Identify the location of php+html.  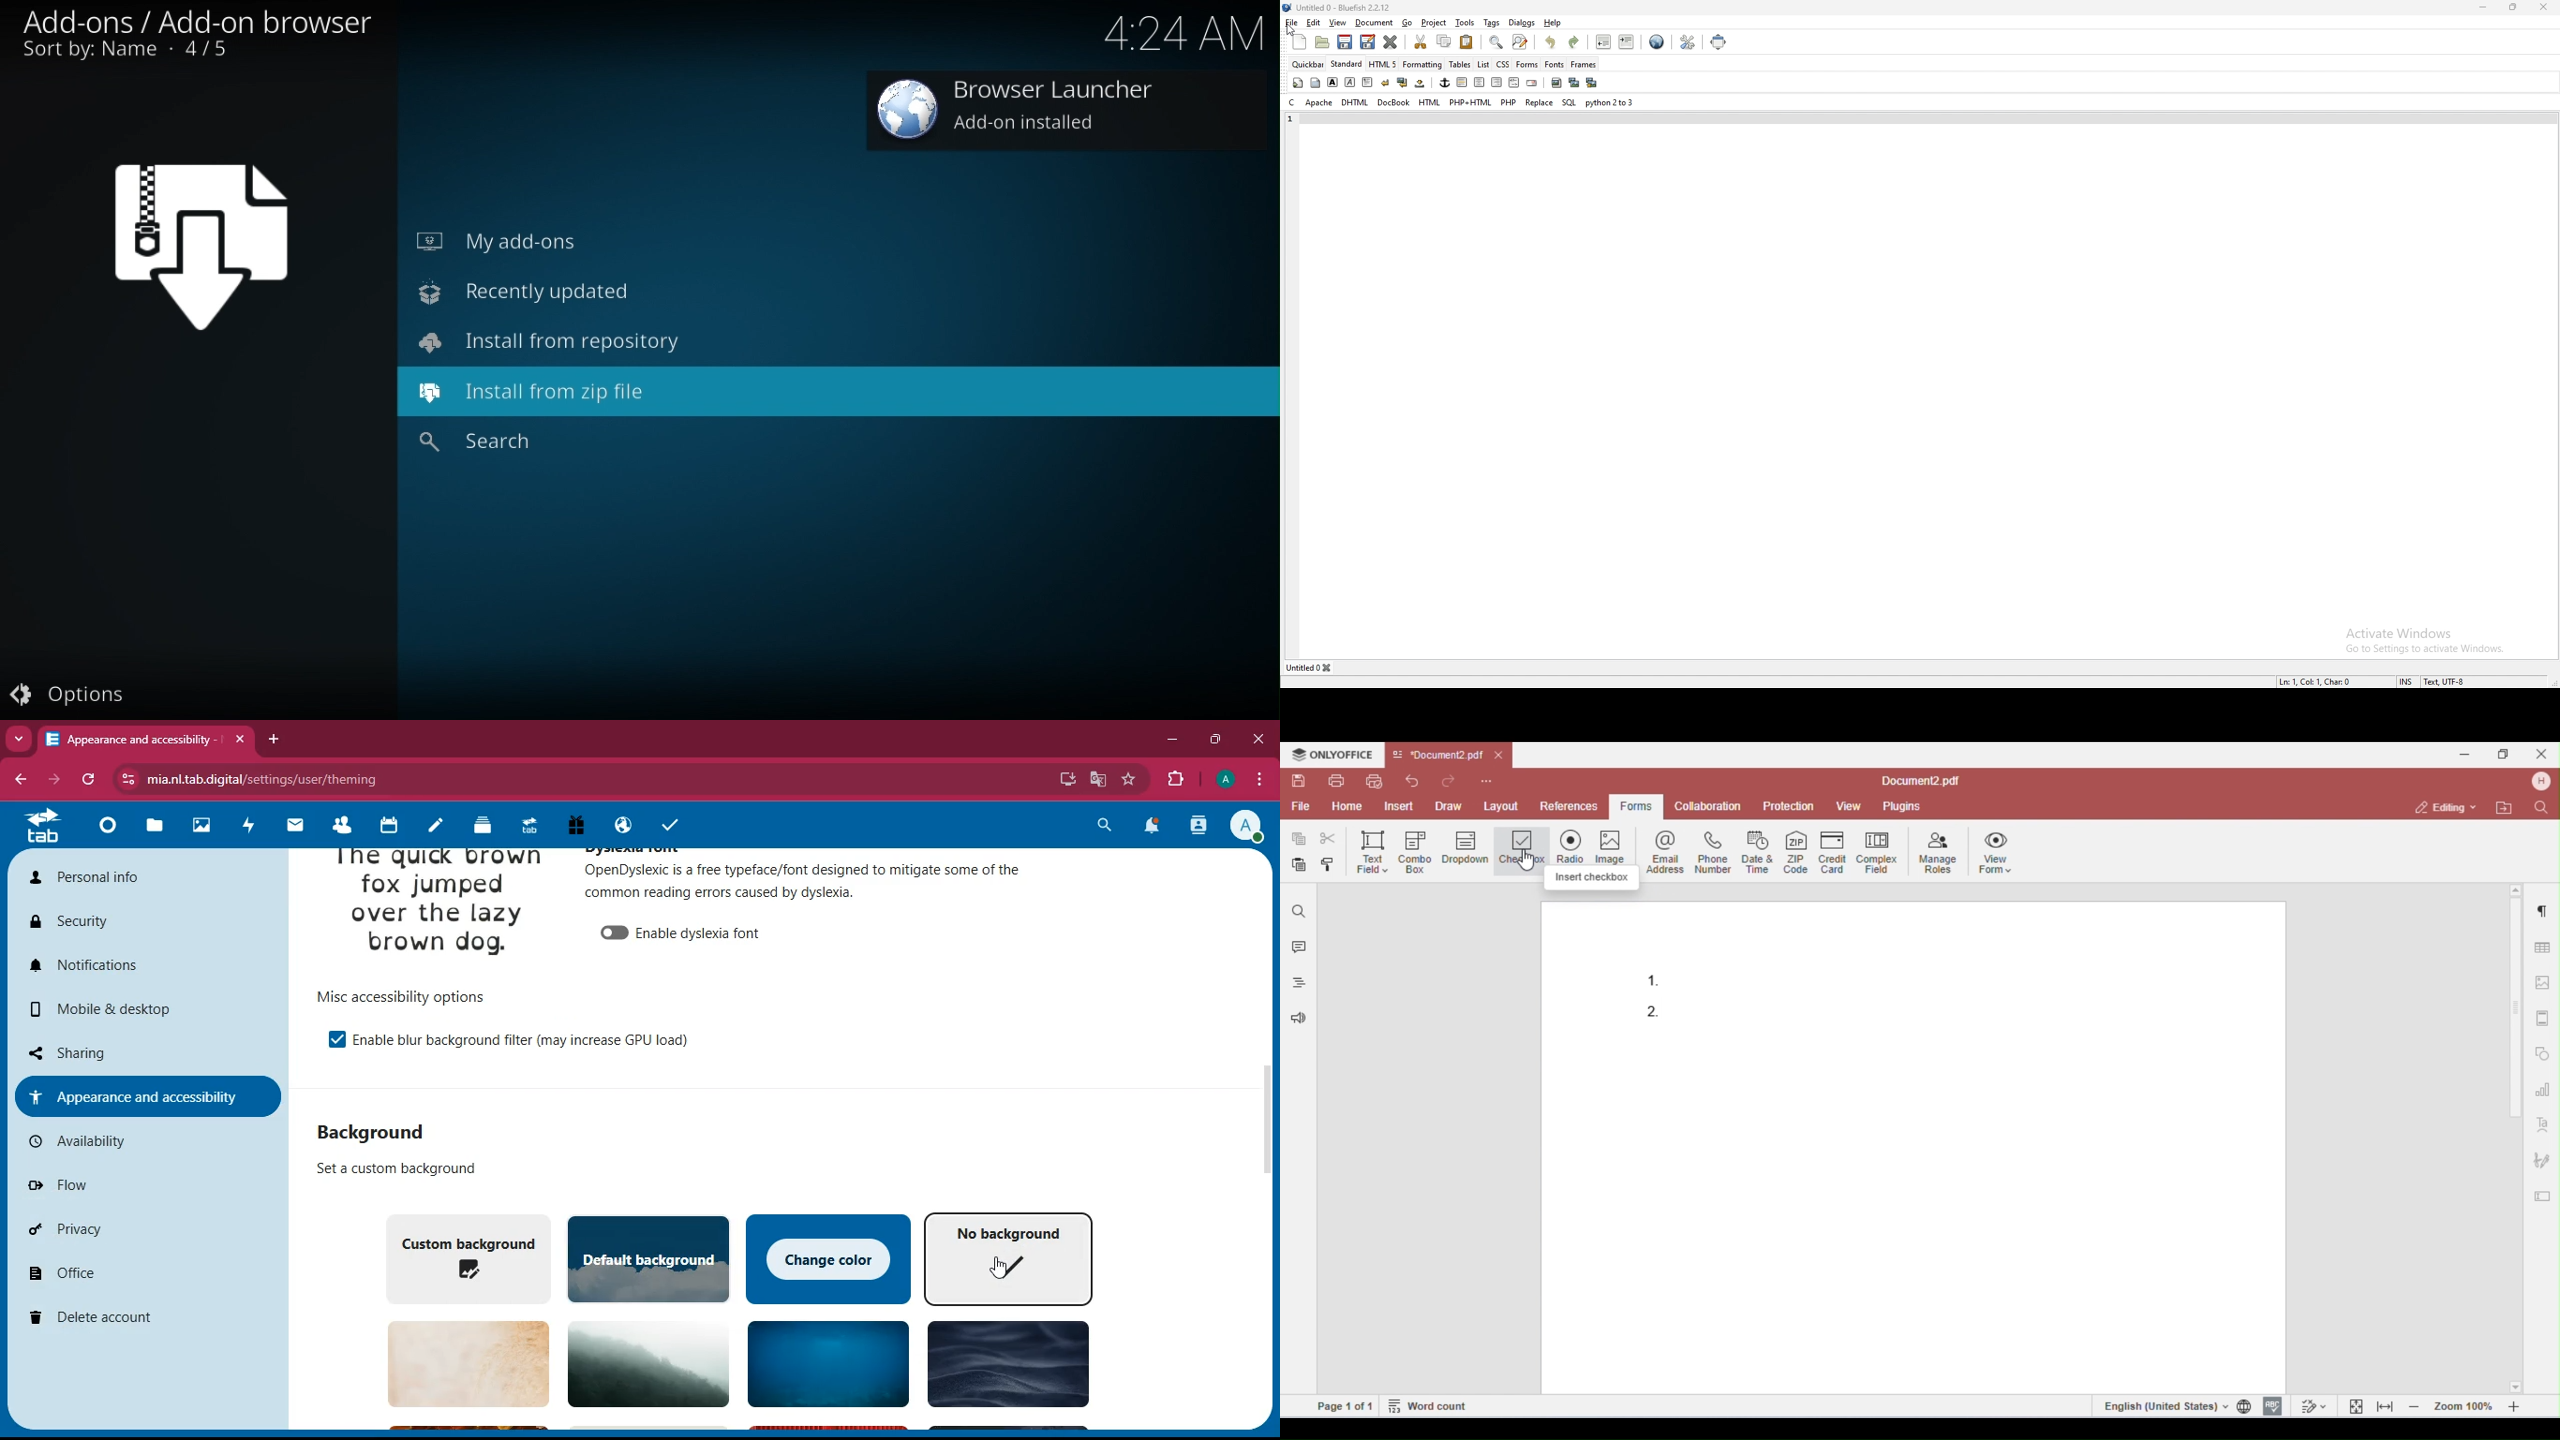
(1471, 102).